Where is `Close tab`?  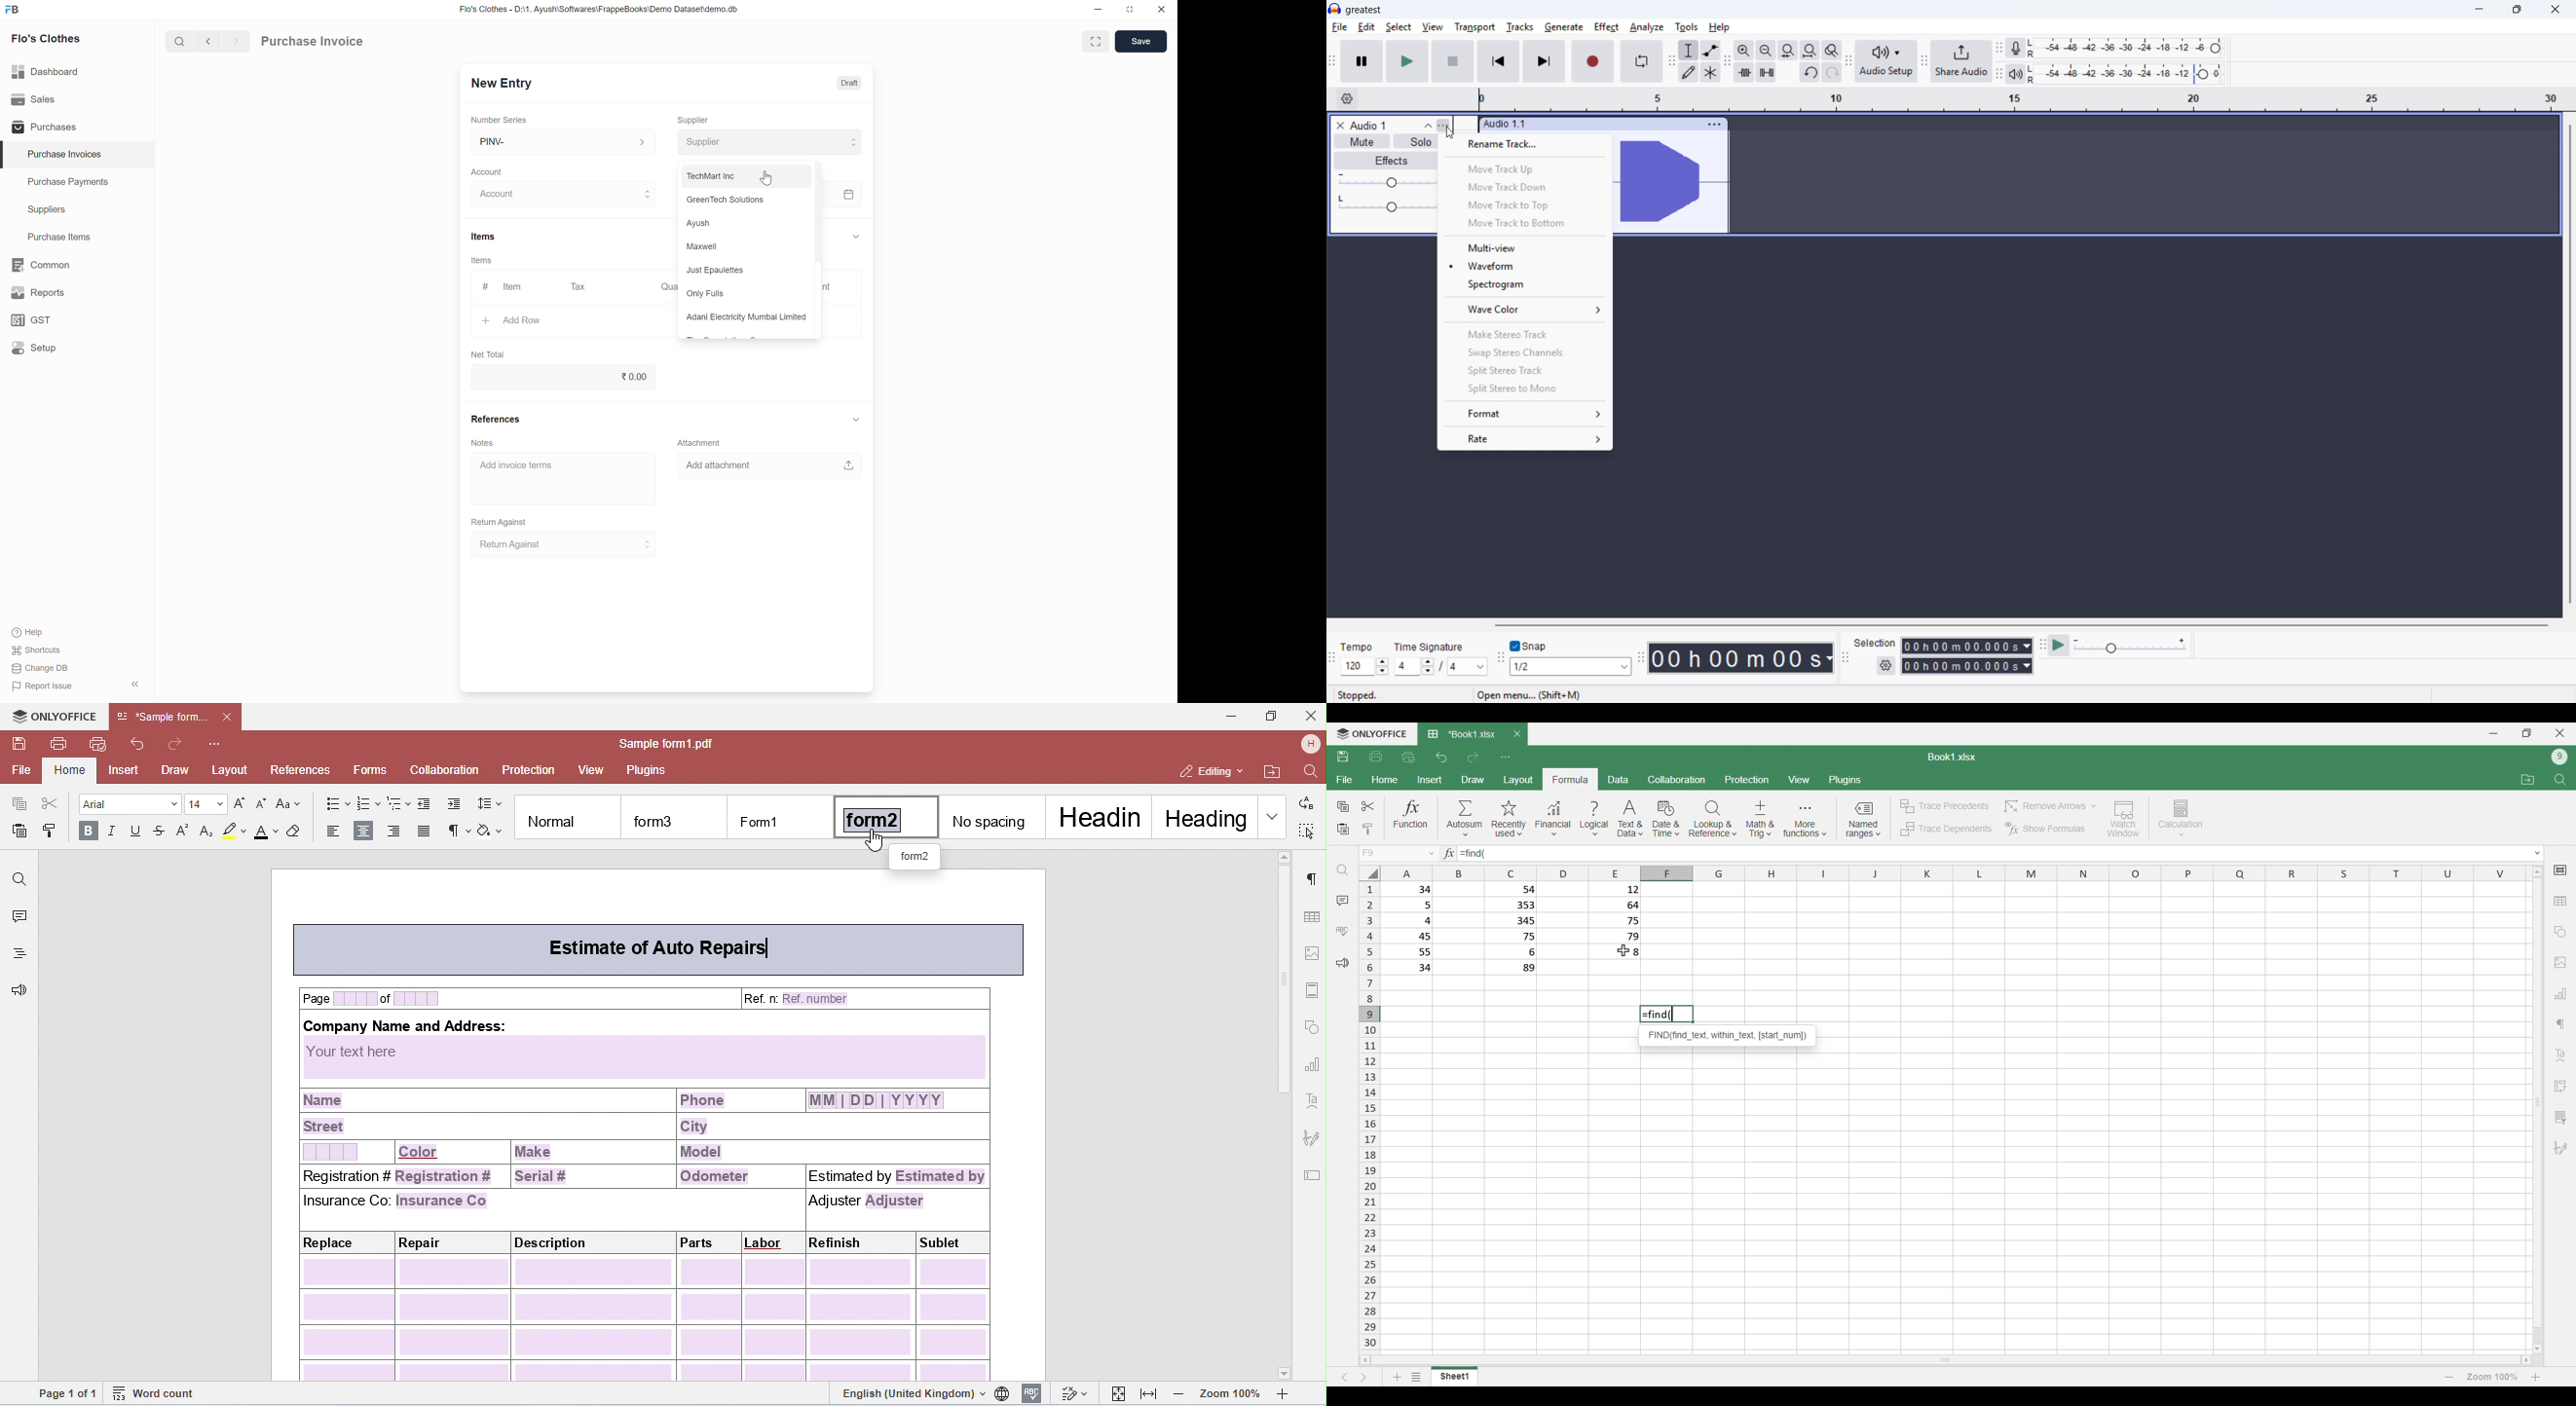 Close tab is located at coordinates (1518, 734).